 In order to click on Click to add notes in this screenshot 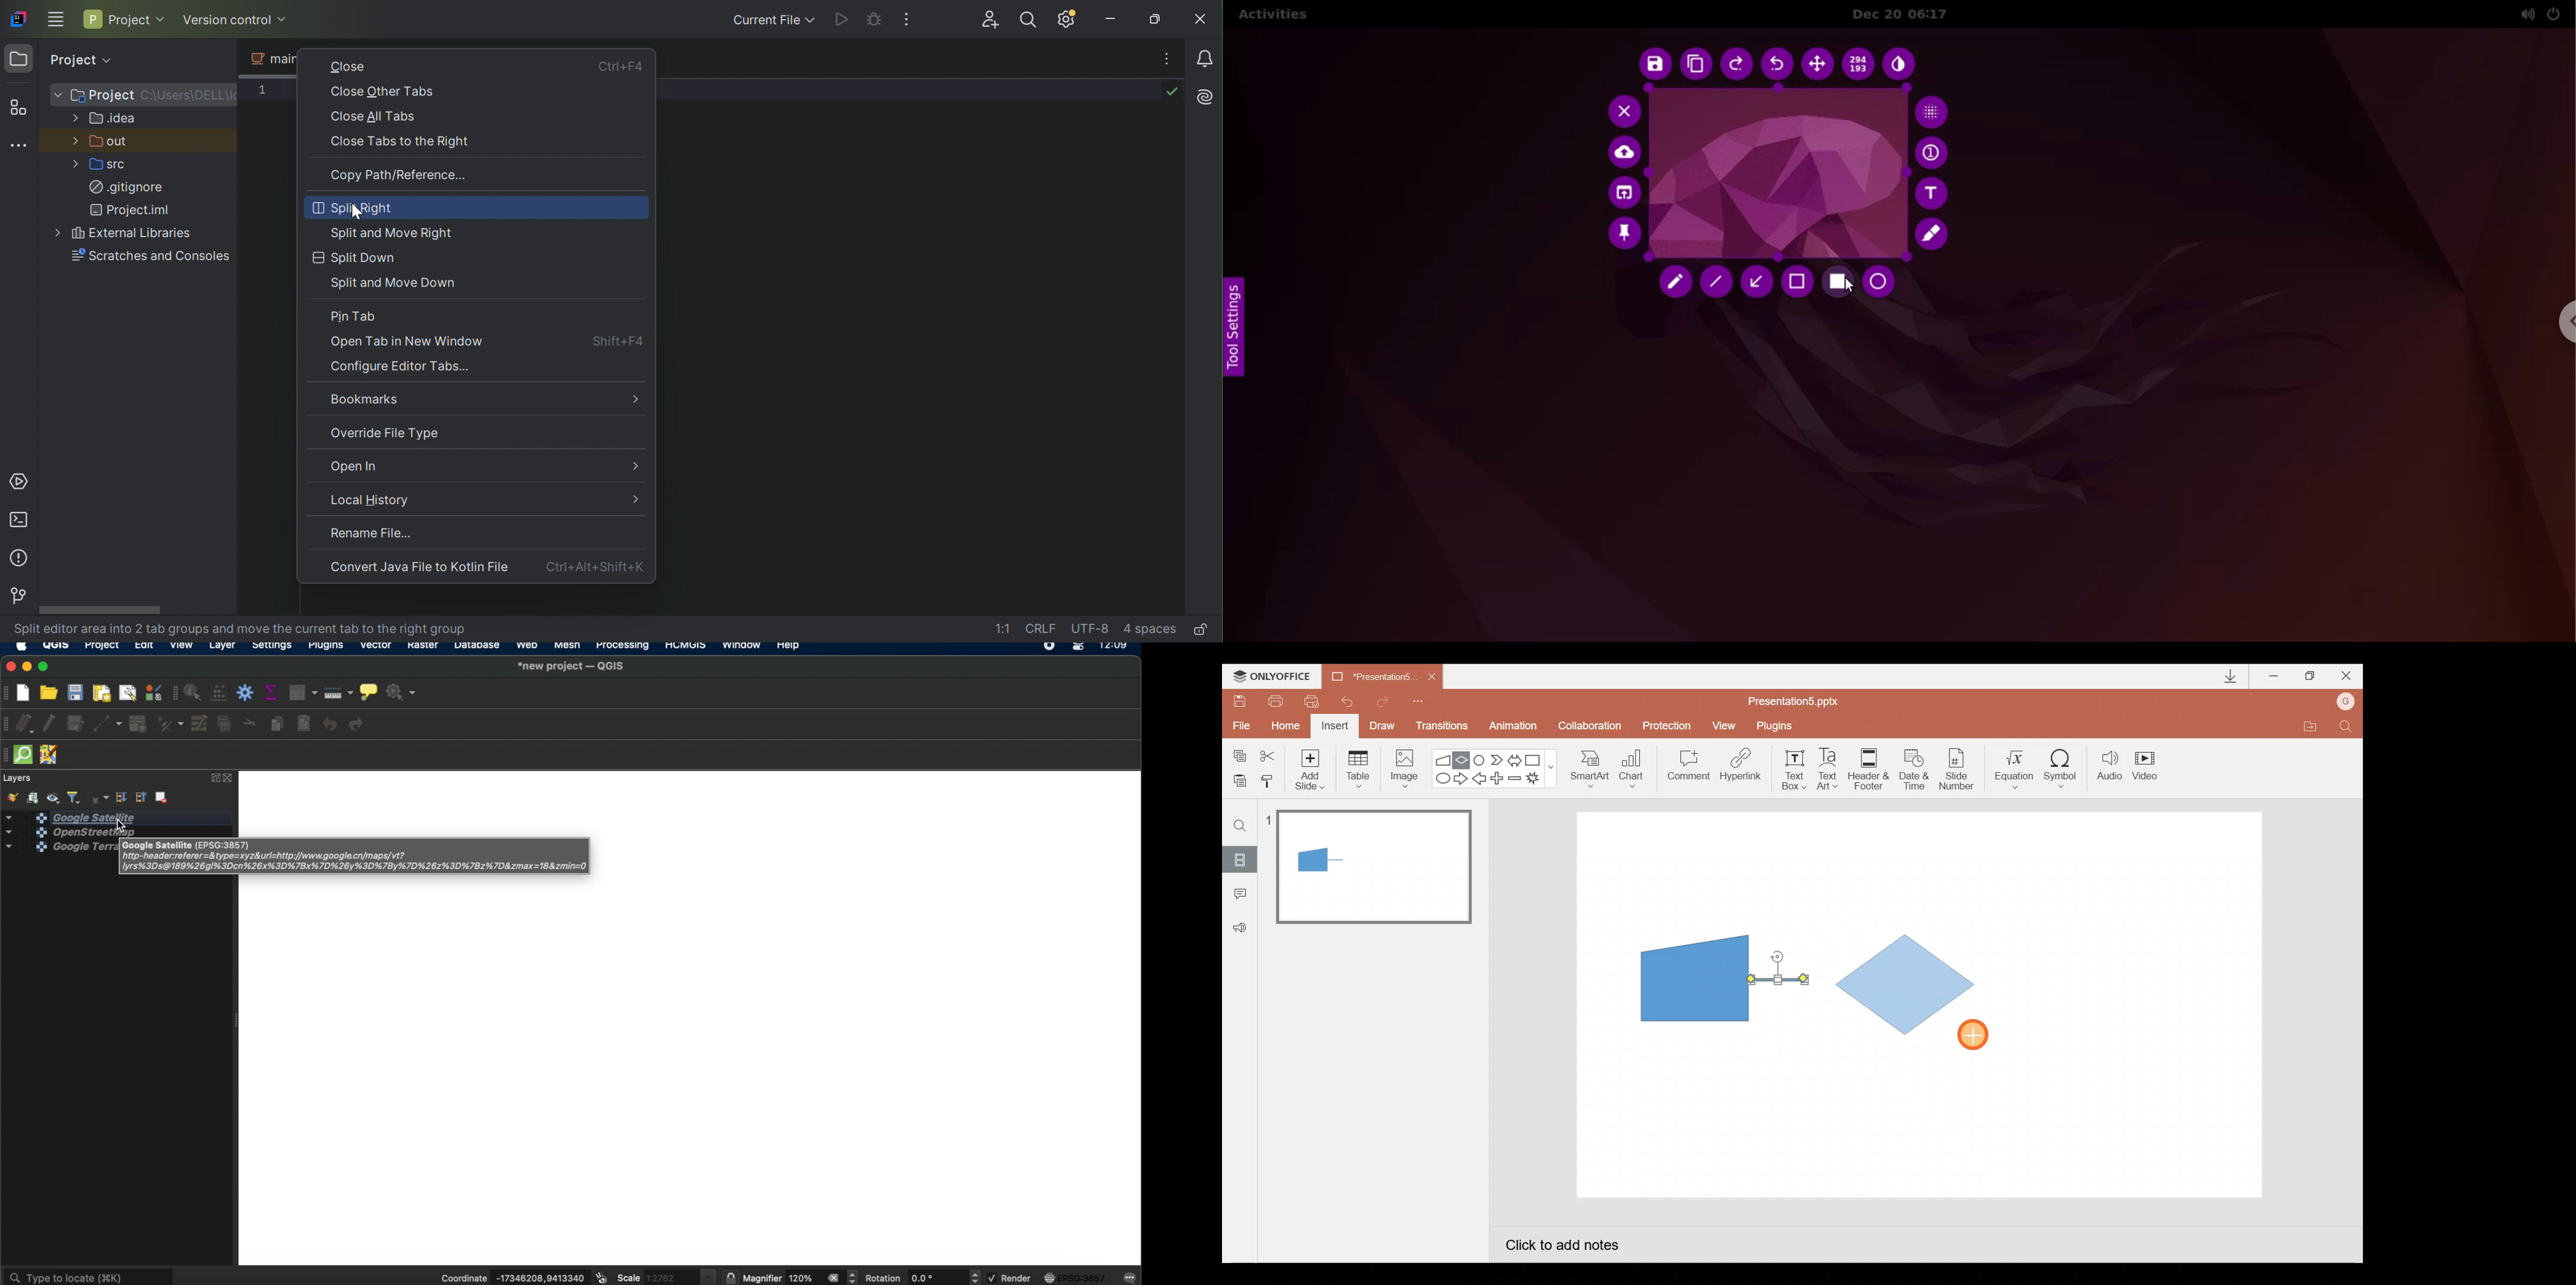, I will do `click(1561, 1247)`.